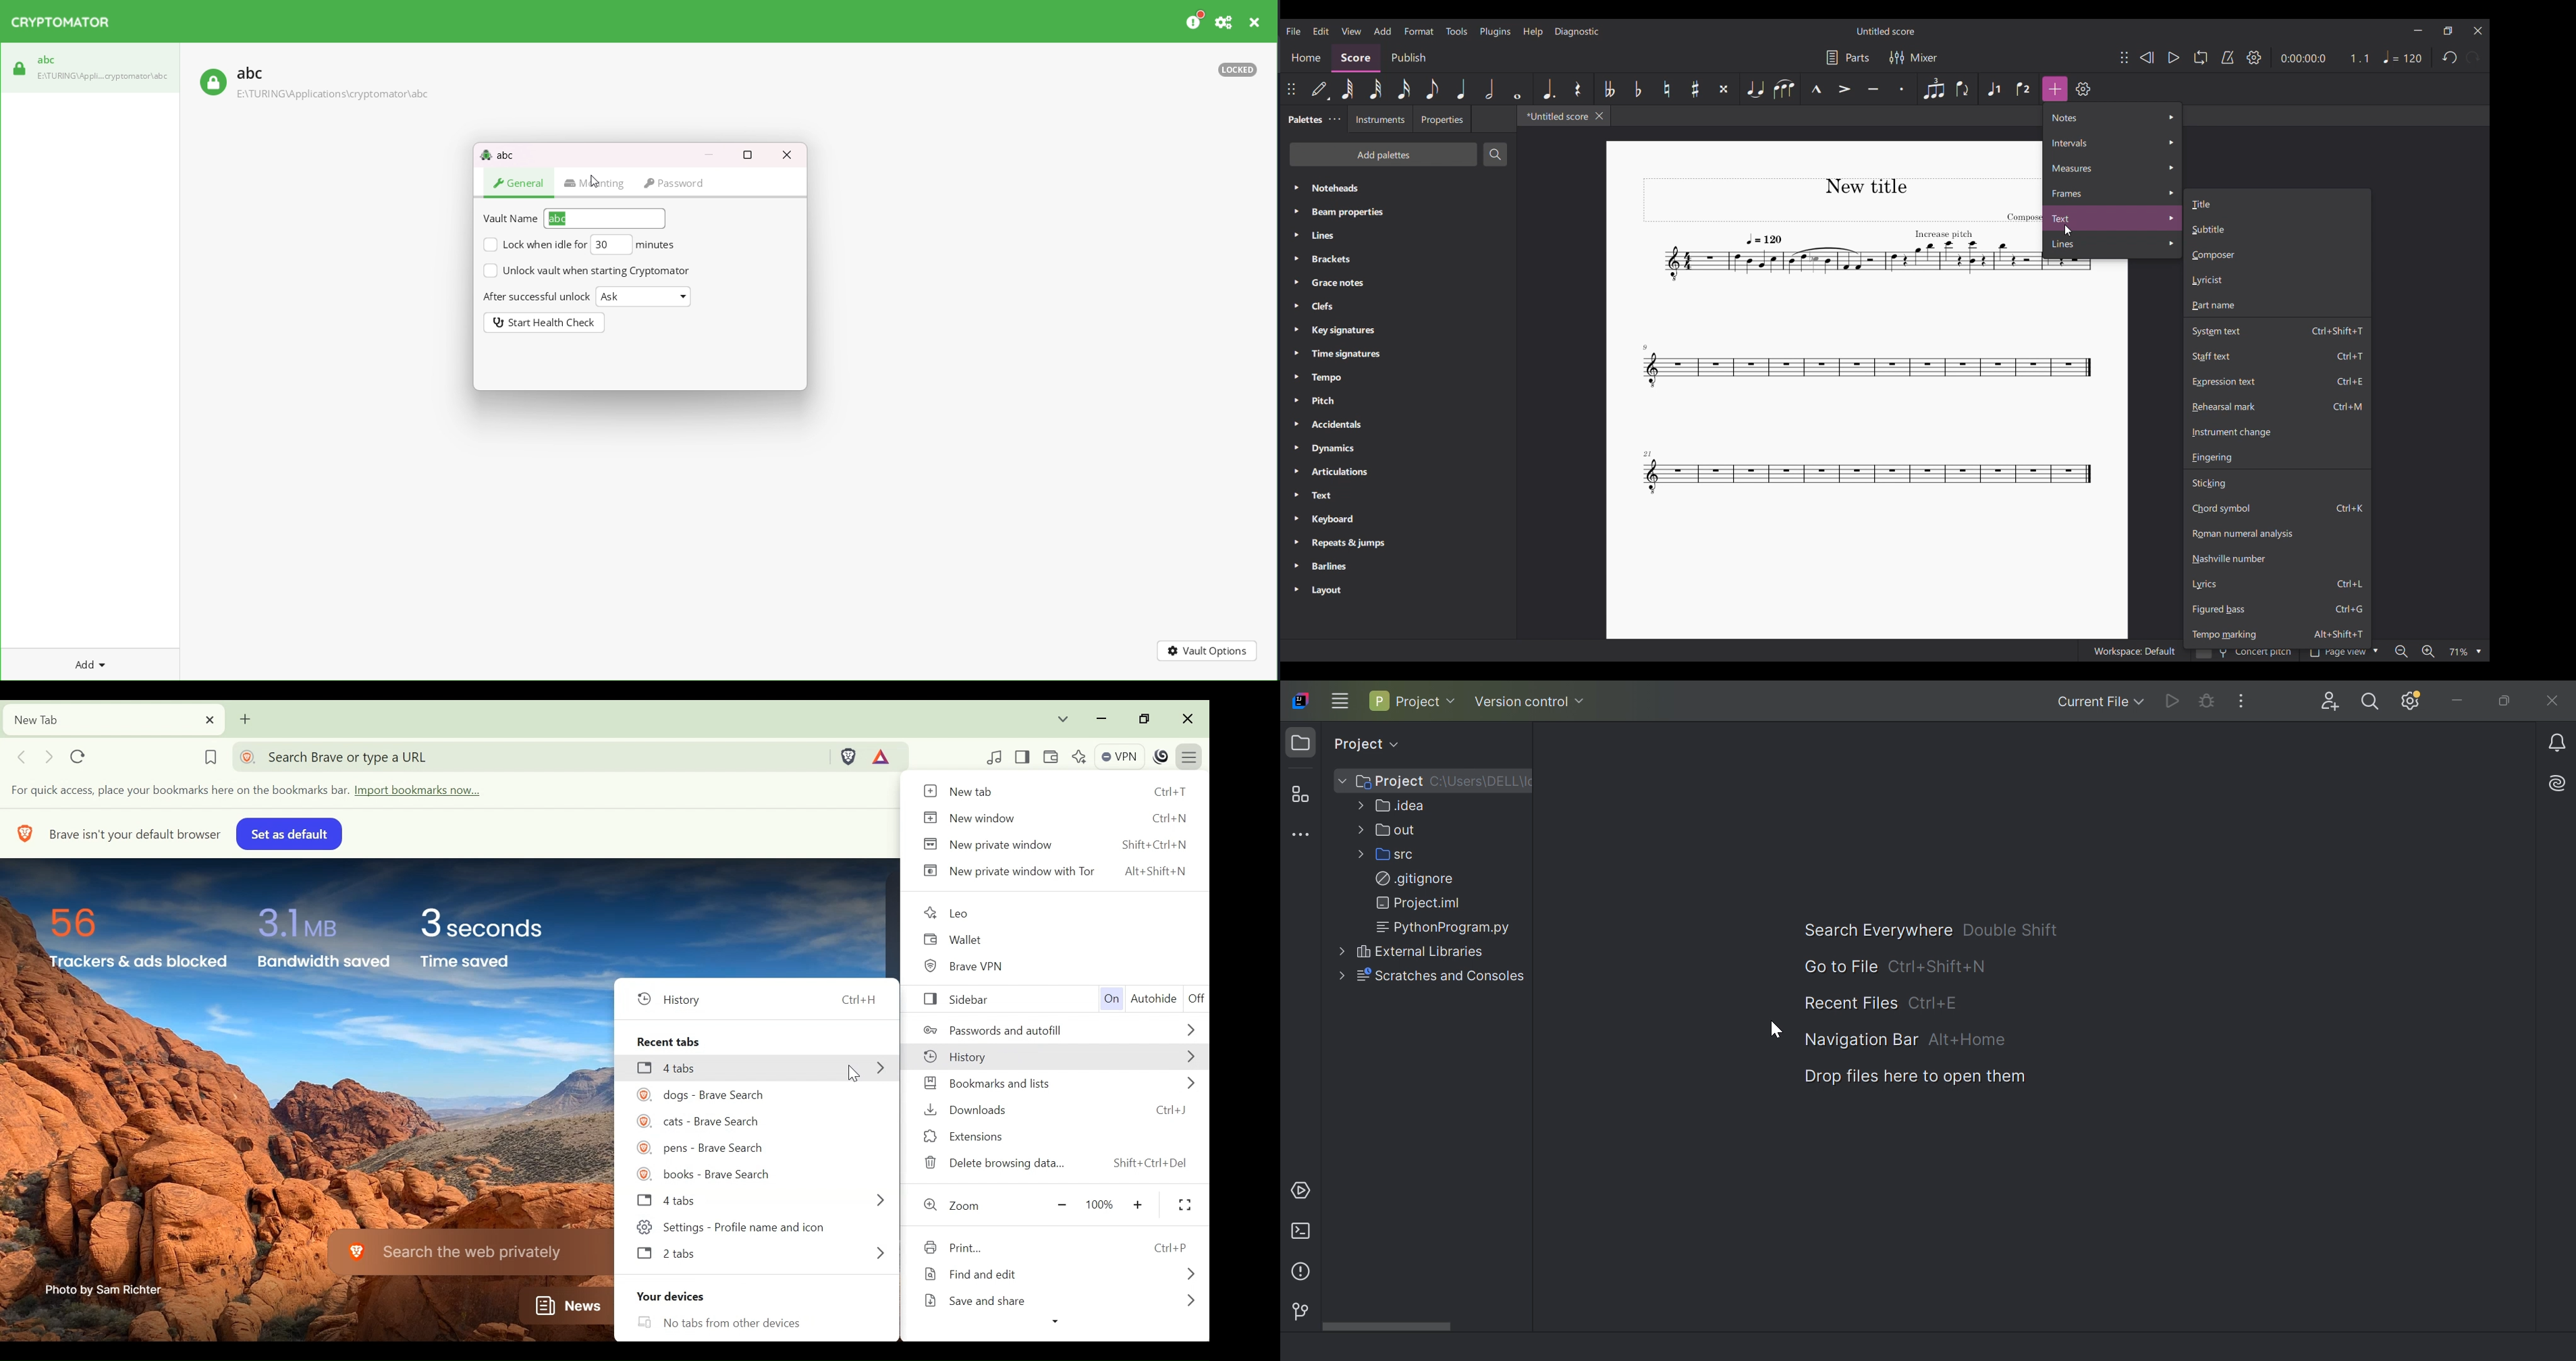 This screenshot has width=2576, height=1372. I want to click on Cursor, so click(2068, 231).